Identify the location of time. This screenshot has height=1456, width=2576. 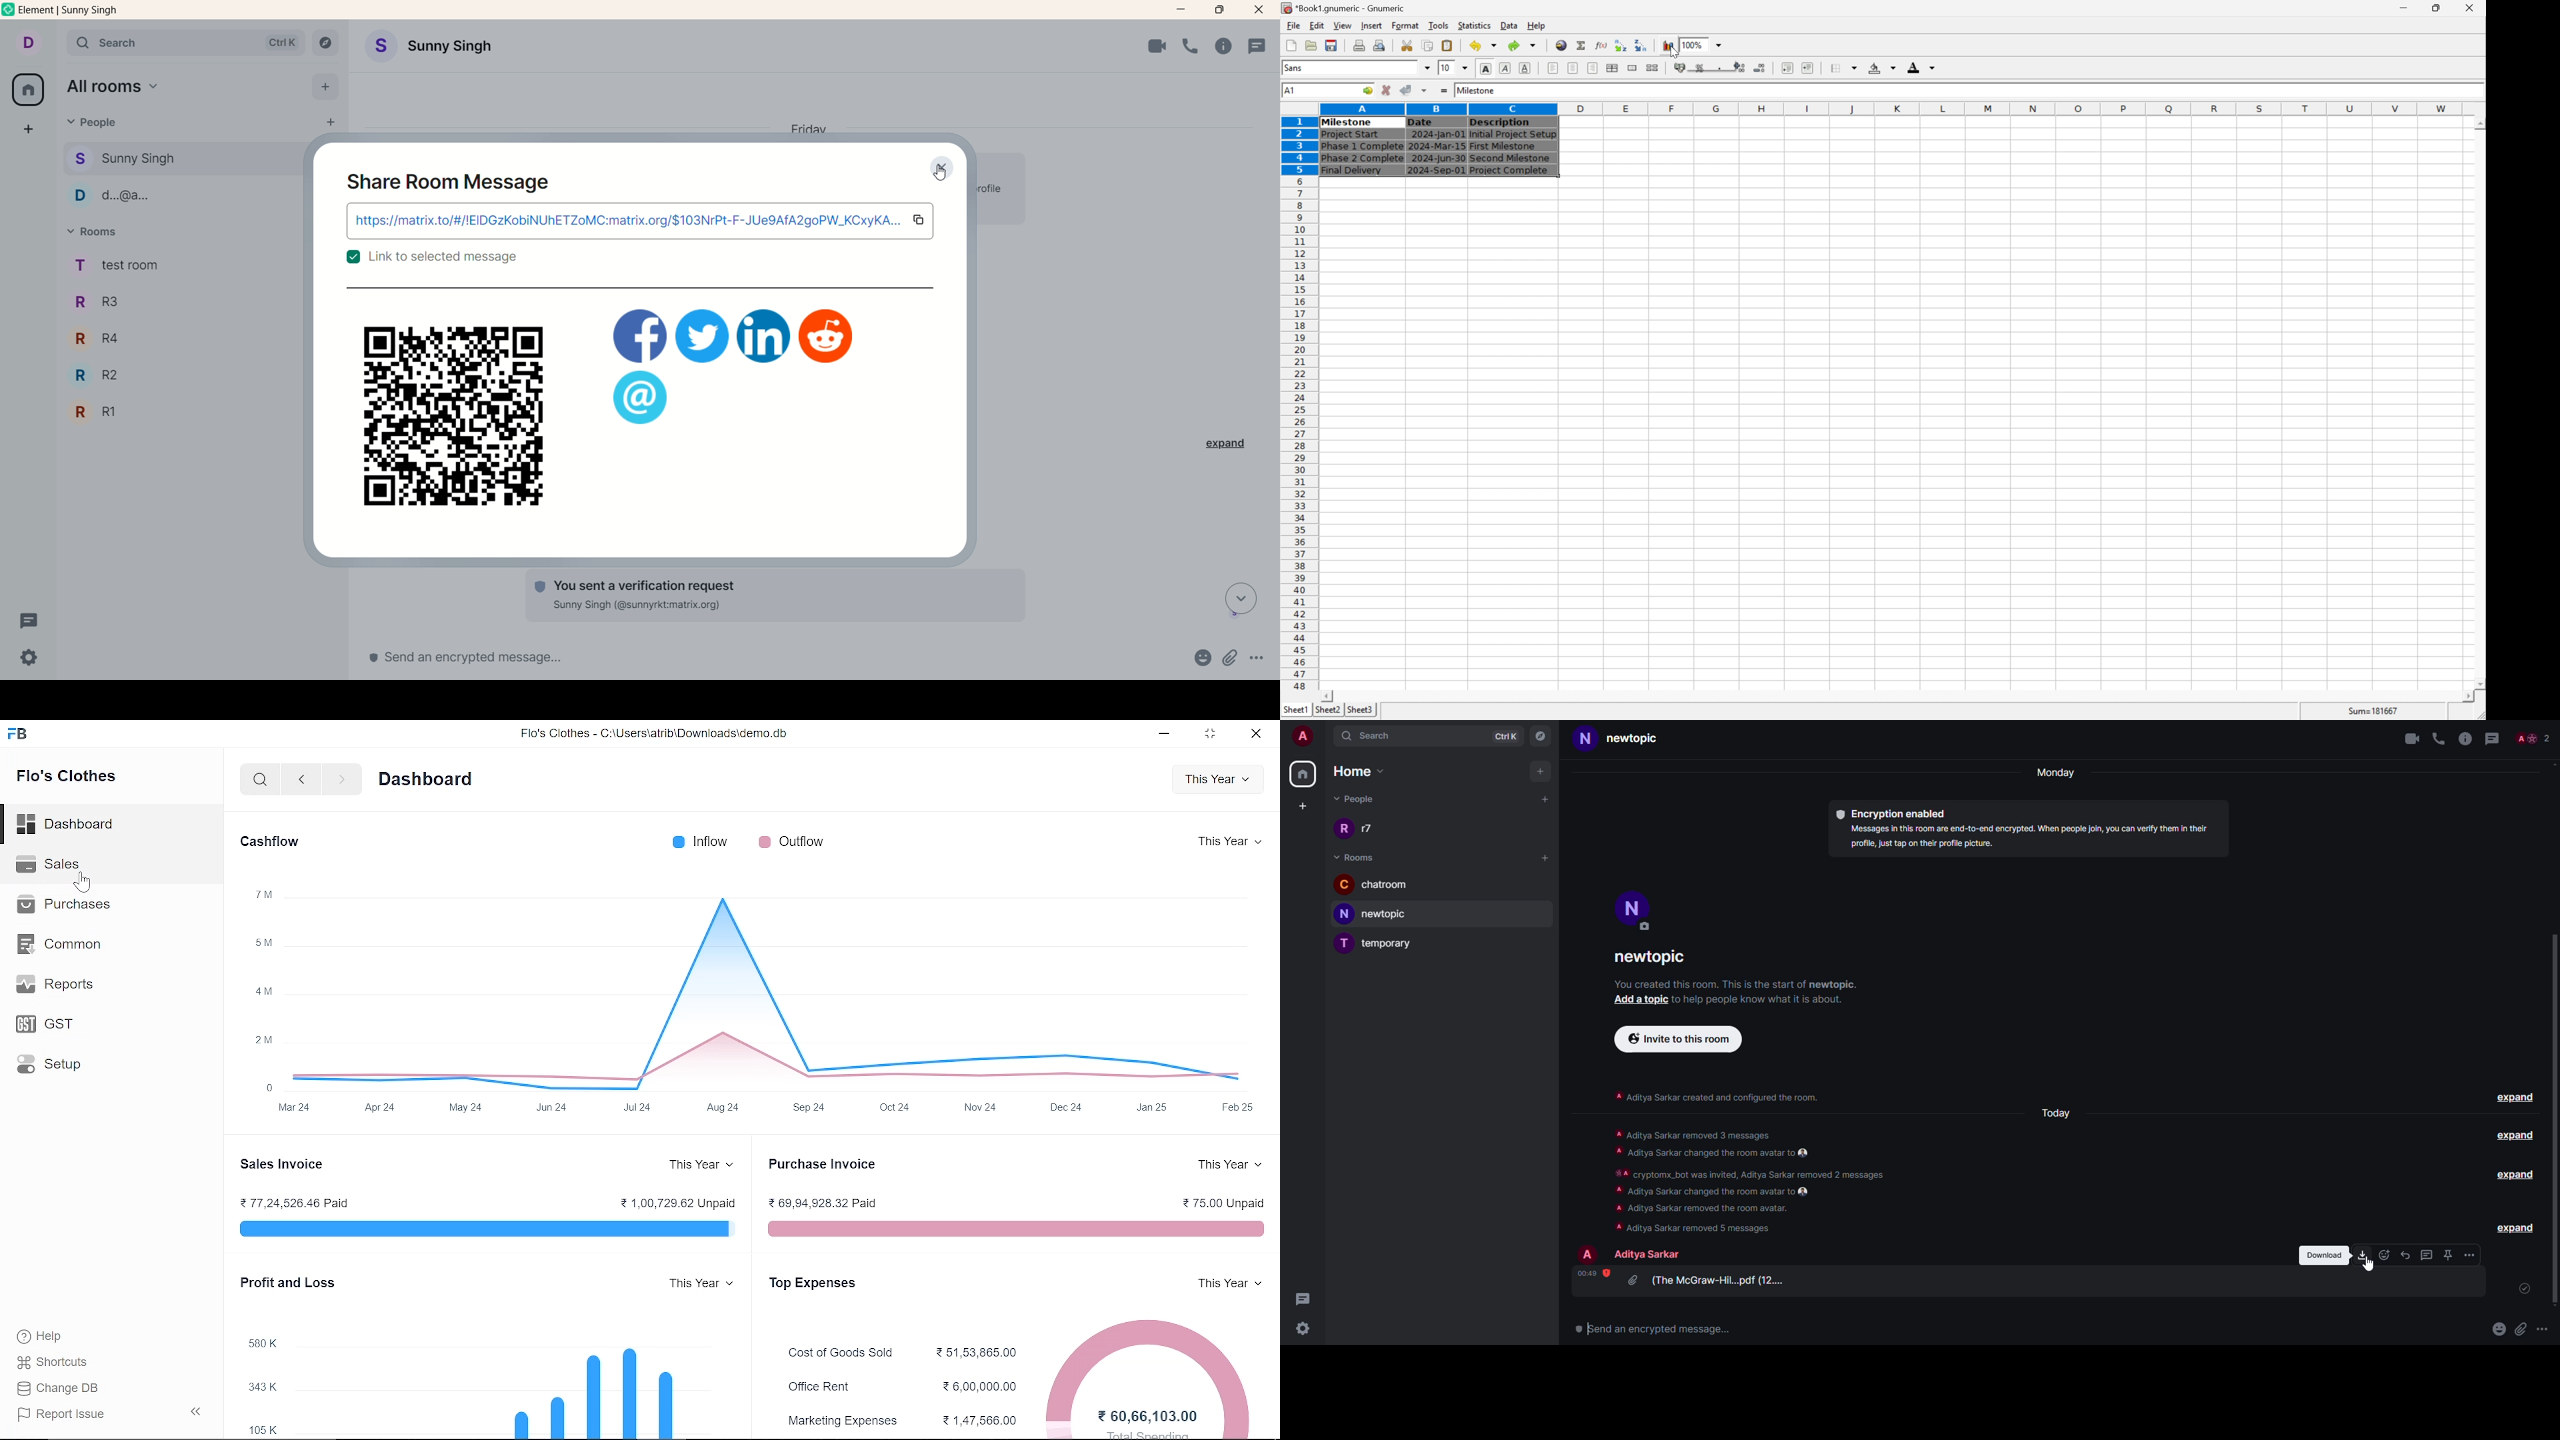
(1594, 1274).